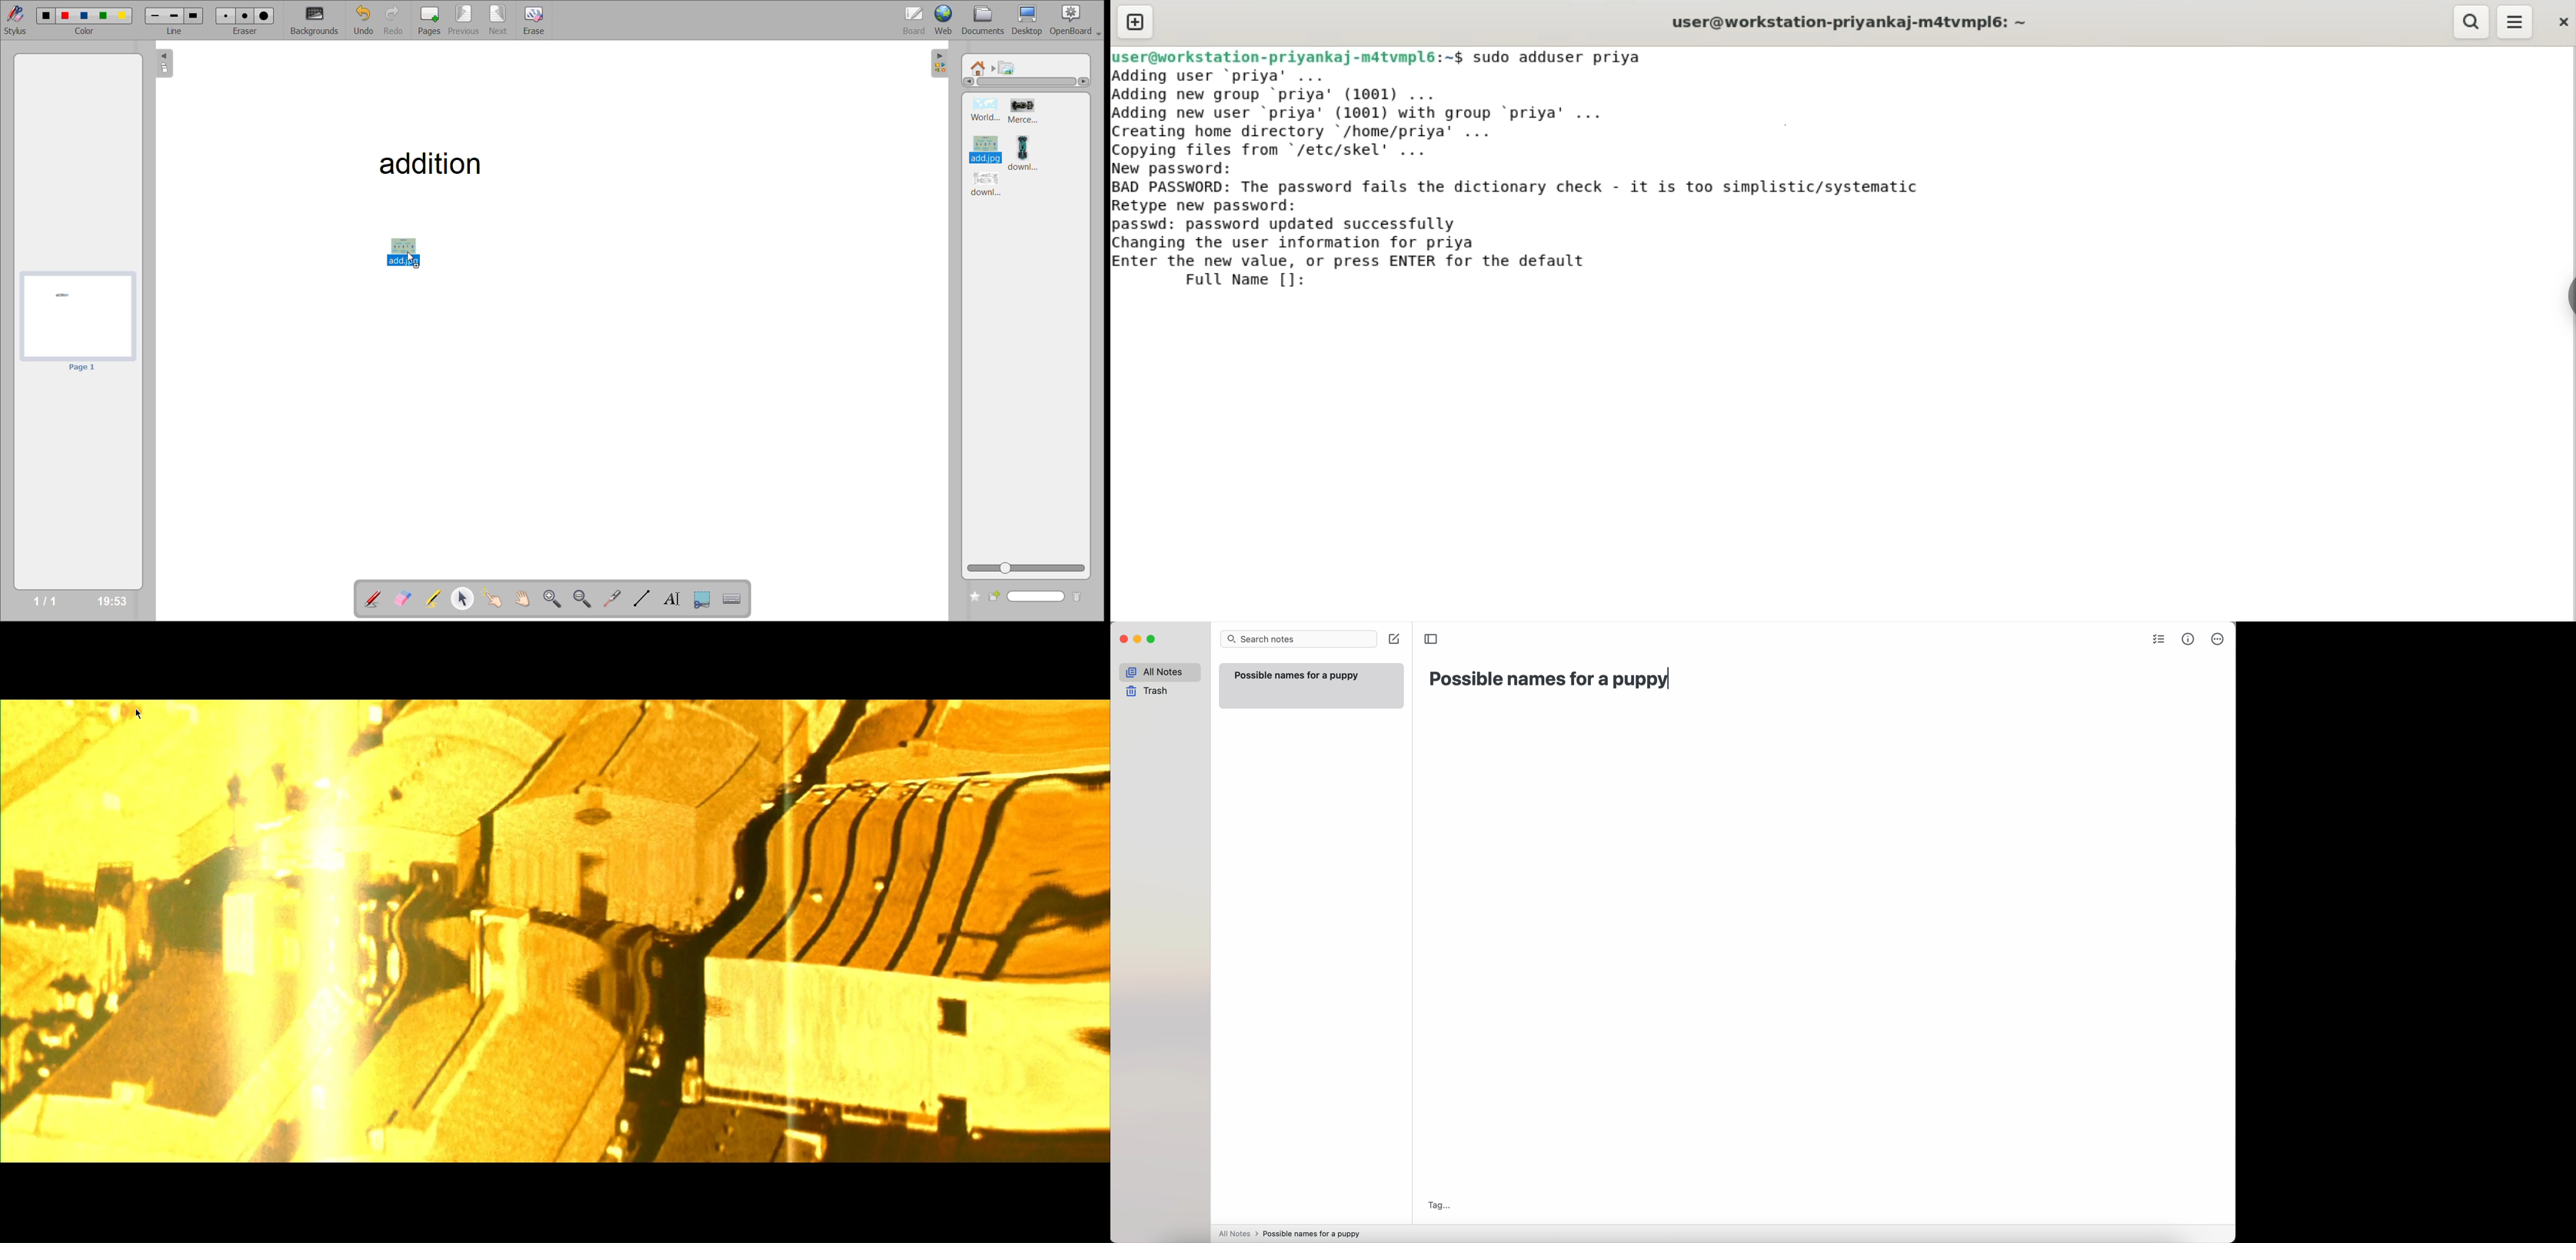 This screenshot has height=1260, width=2576. Describe the element at coordinates (1160, 672) in the screenshot. I see `all notes` at that location.